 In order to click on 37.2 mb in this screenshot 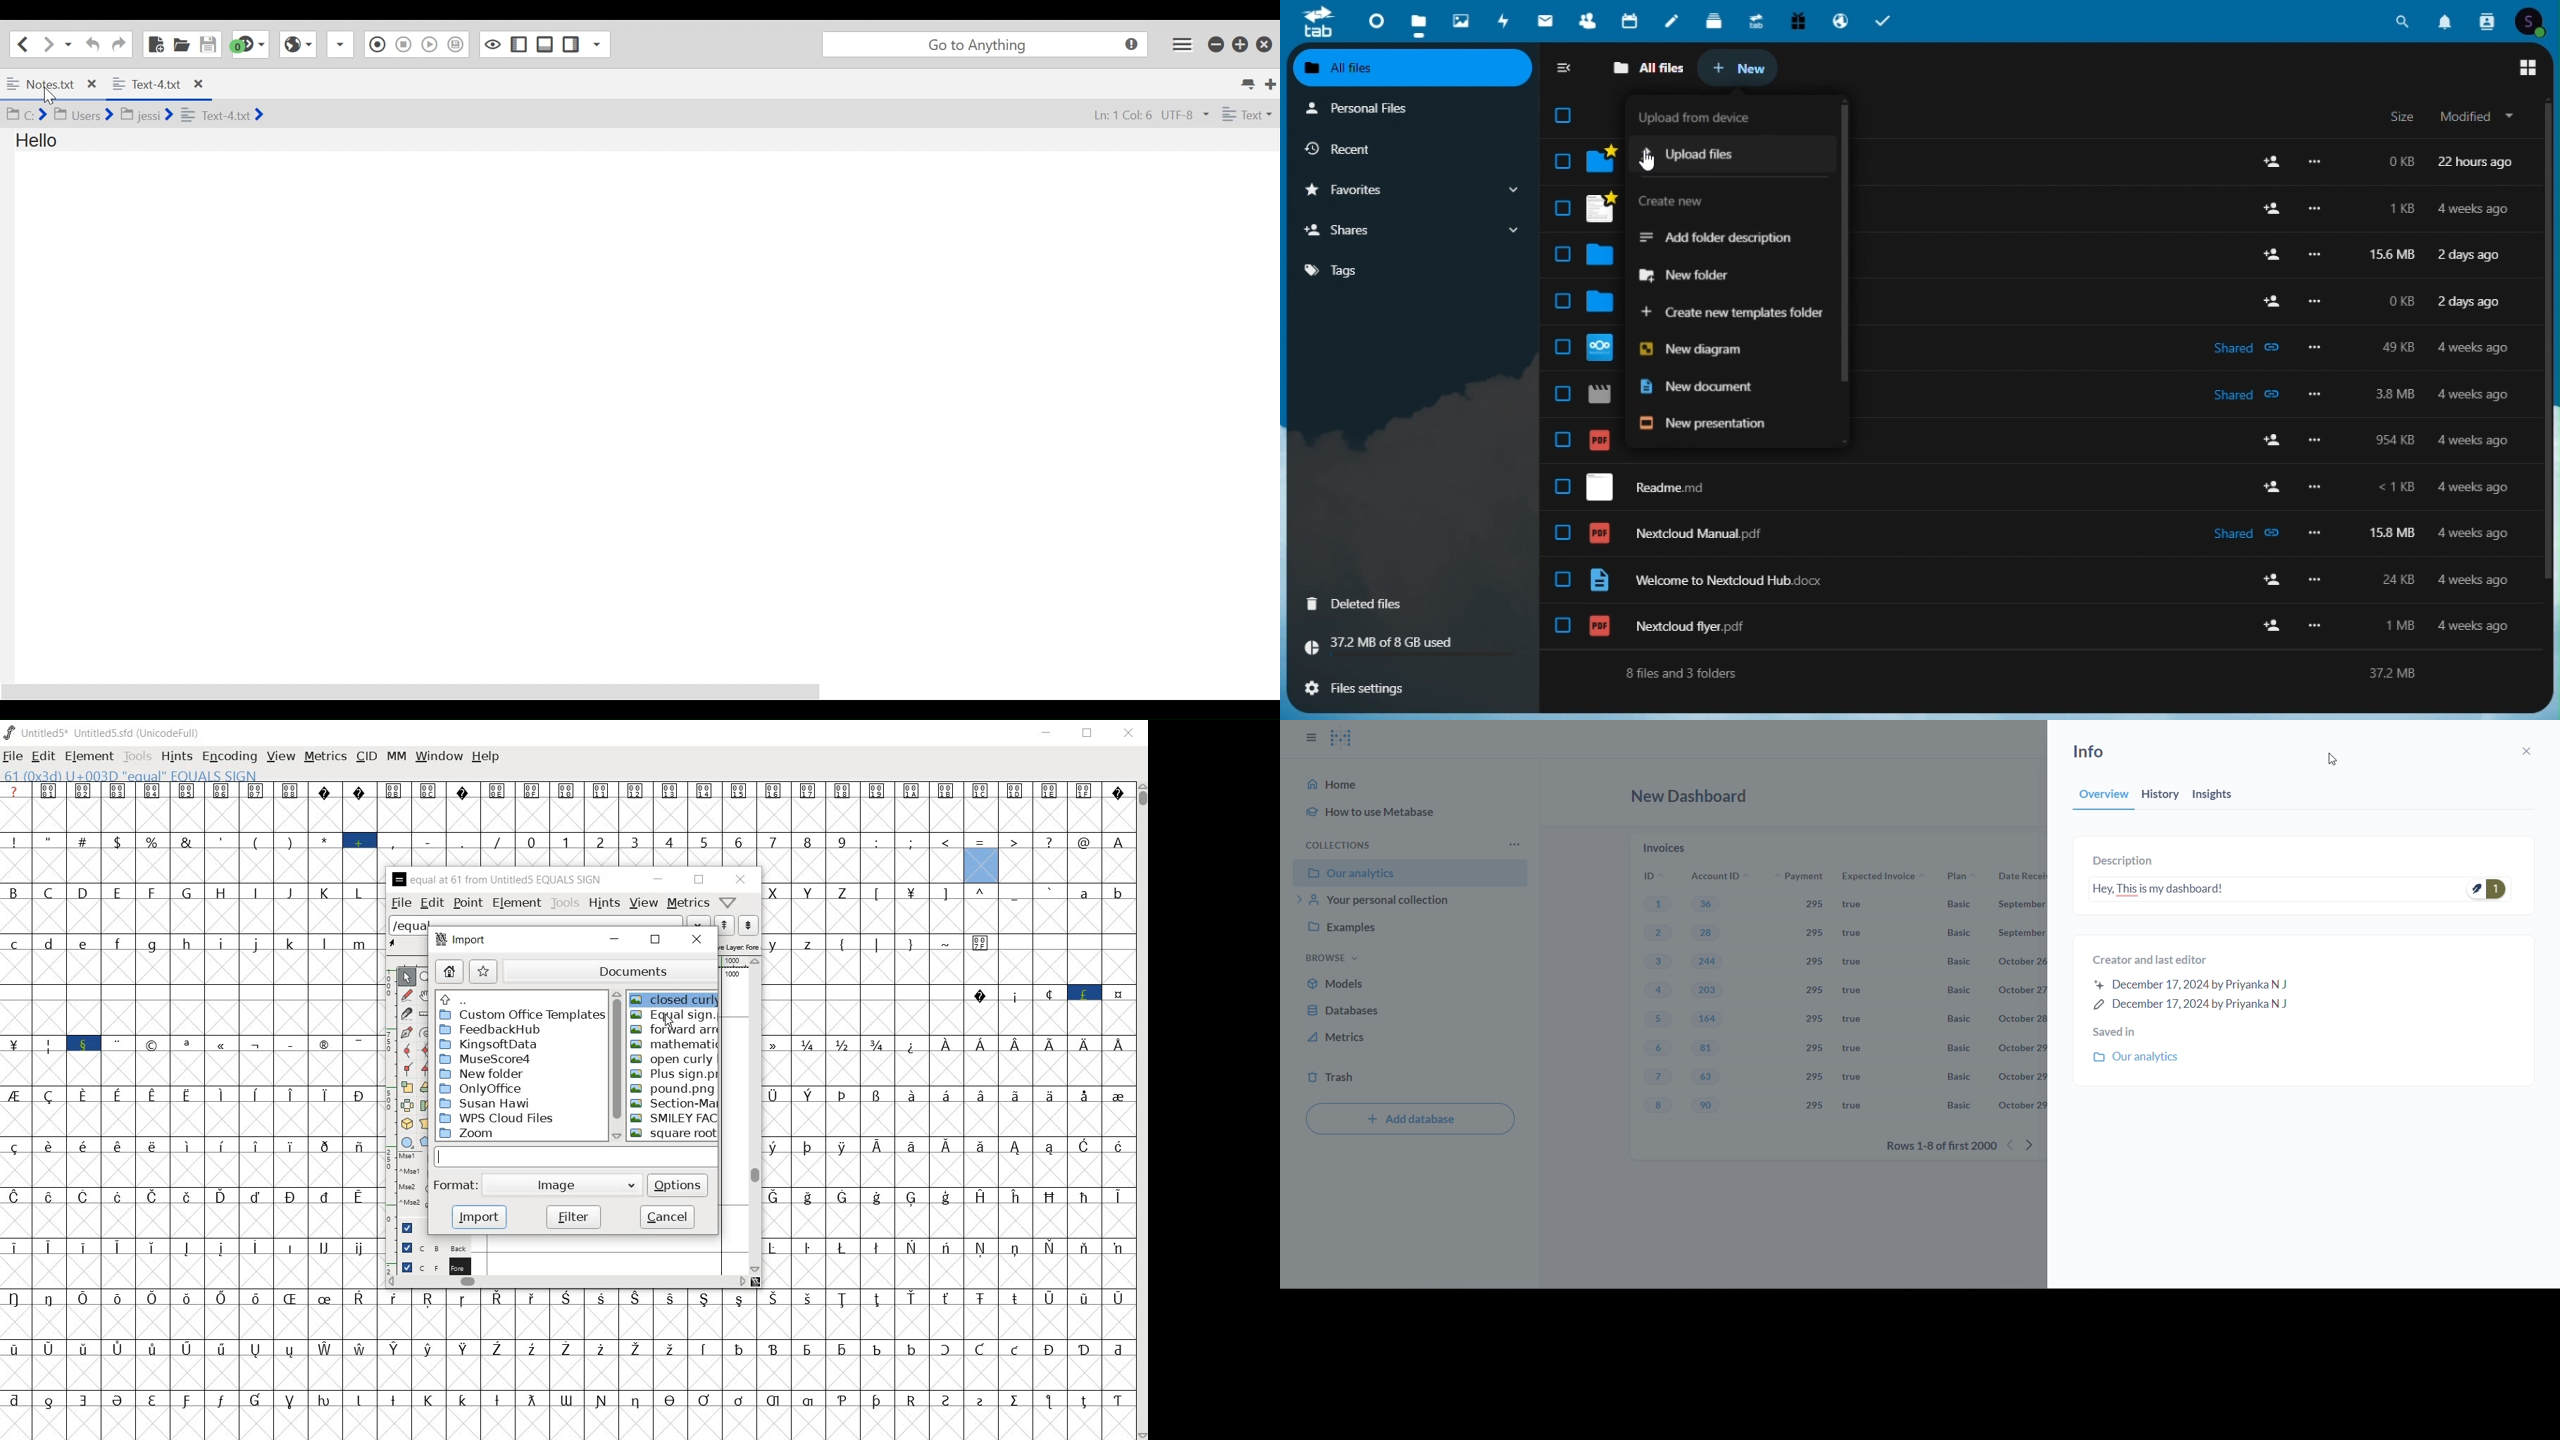, I will do `click(2408, 675)`.